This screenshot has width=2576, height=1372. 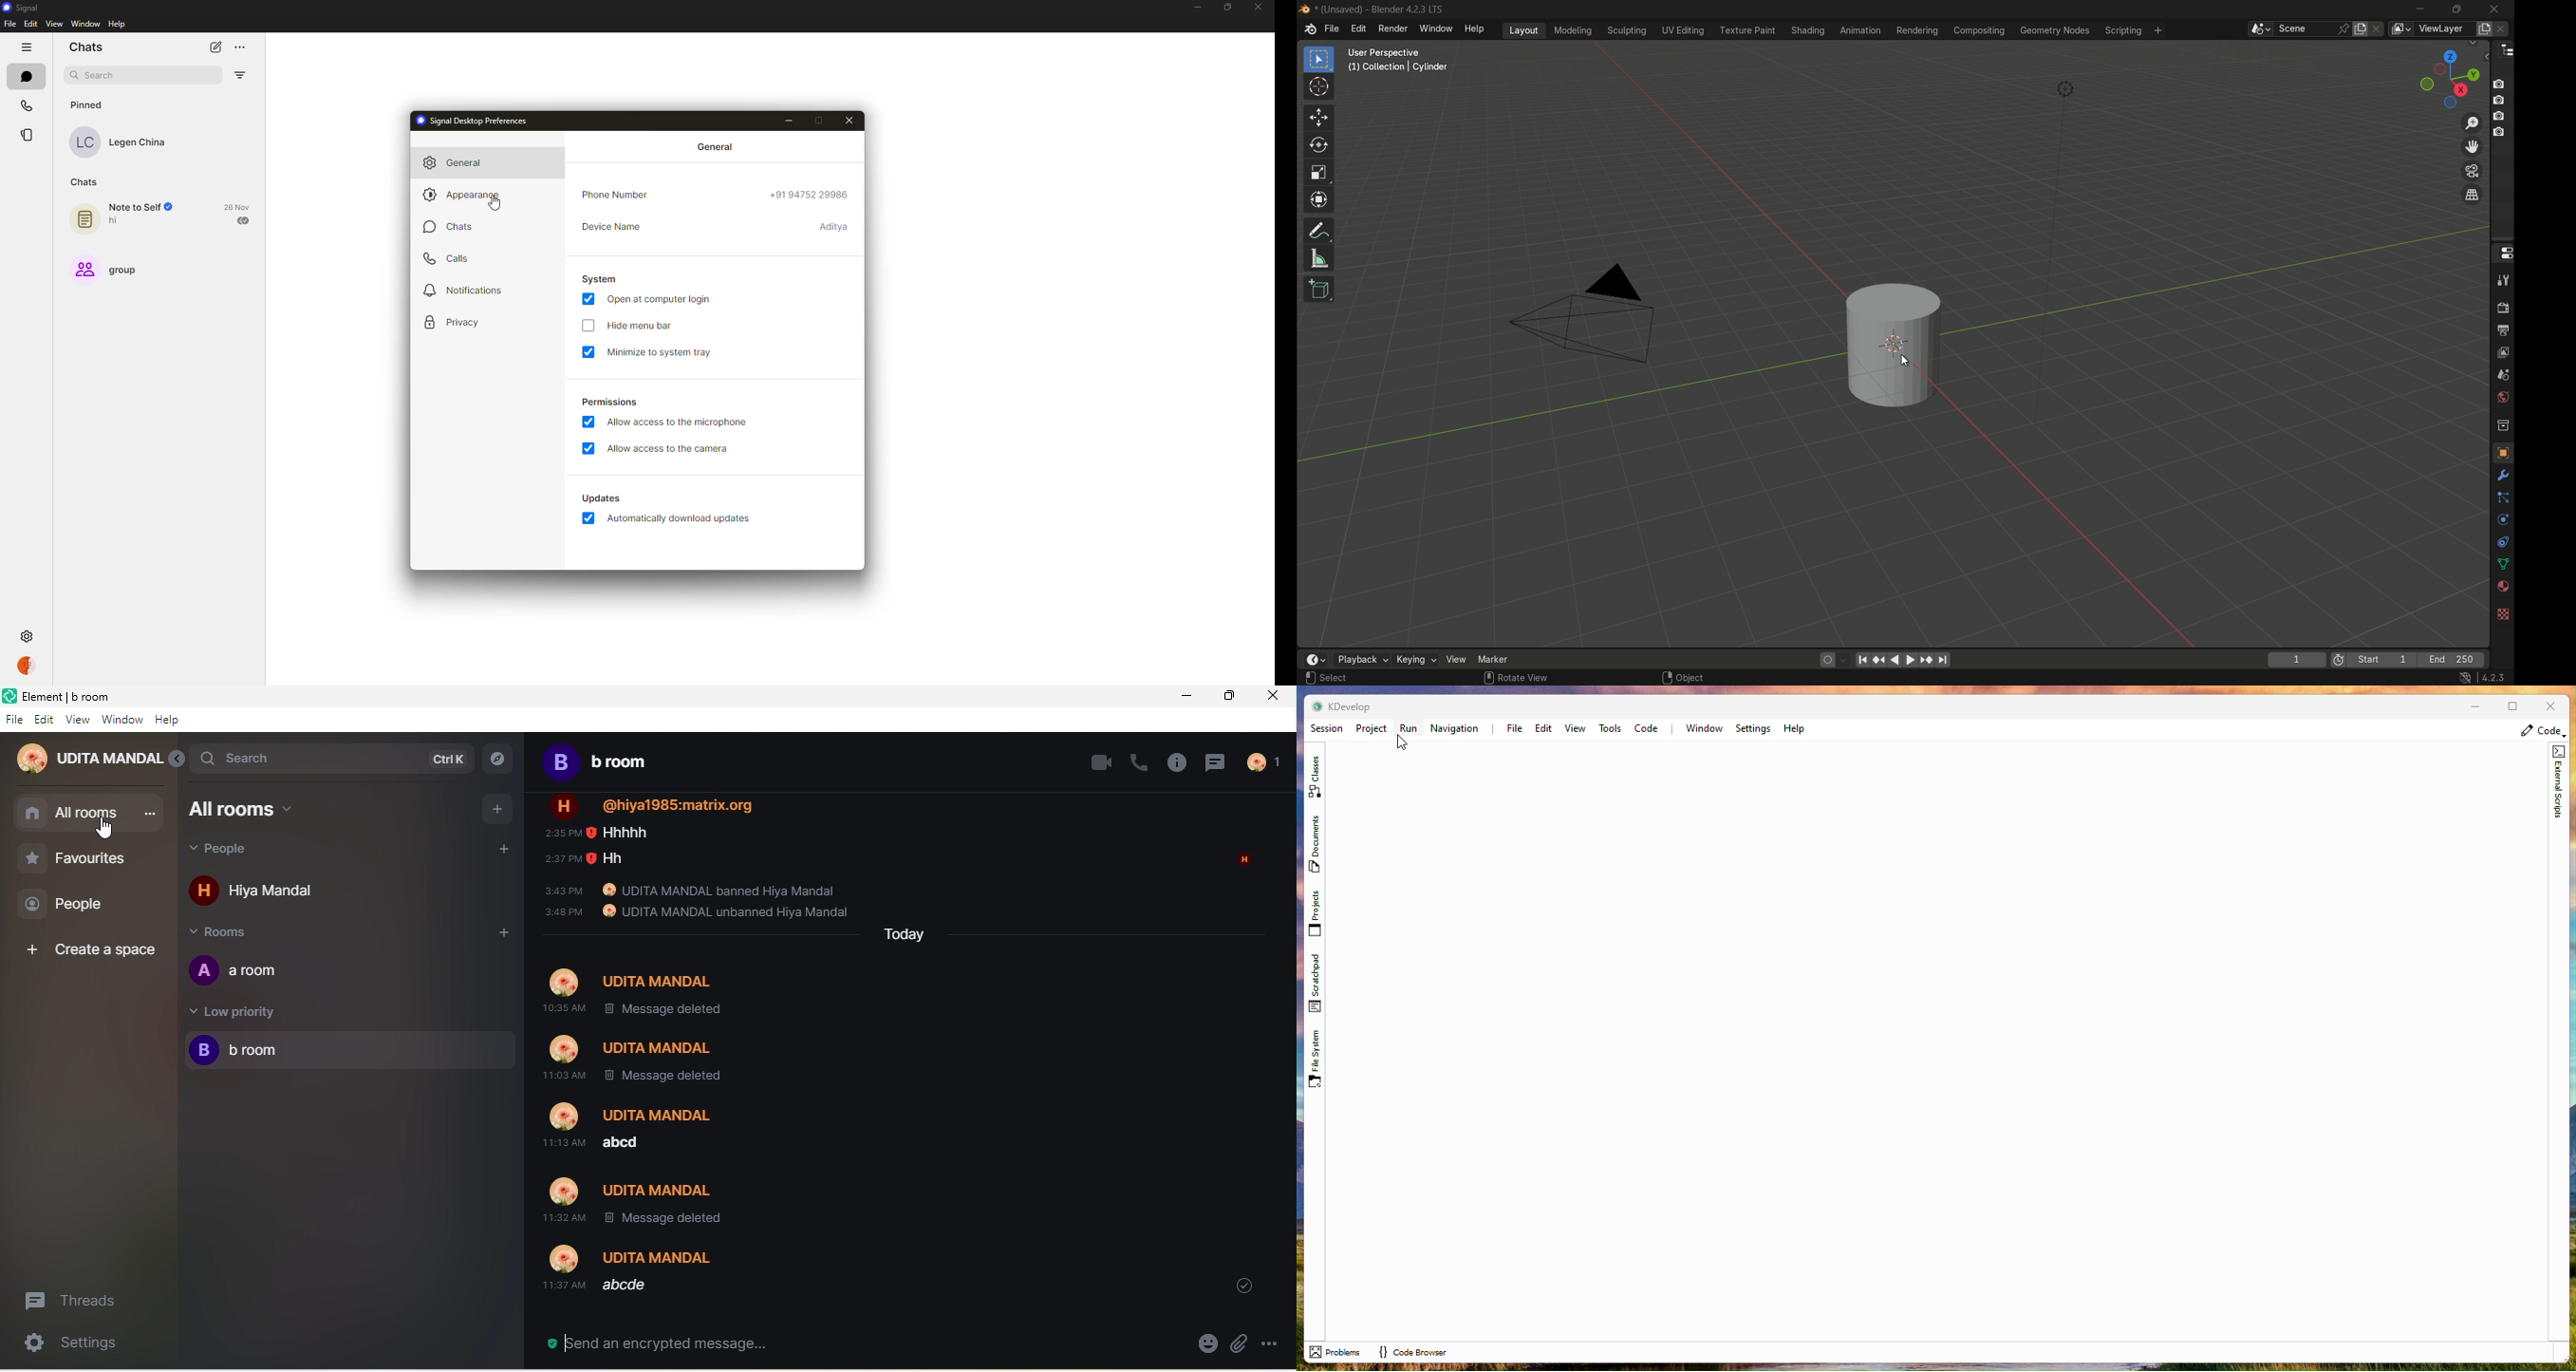 What do you see at coordinates (1627, 30) in the screenshot?
I see `sculpting` at bounding box center [1627, 30].